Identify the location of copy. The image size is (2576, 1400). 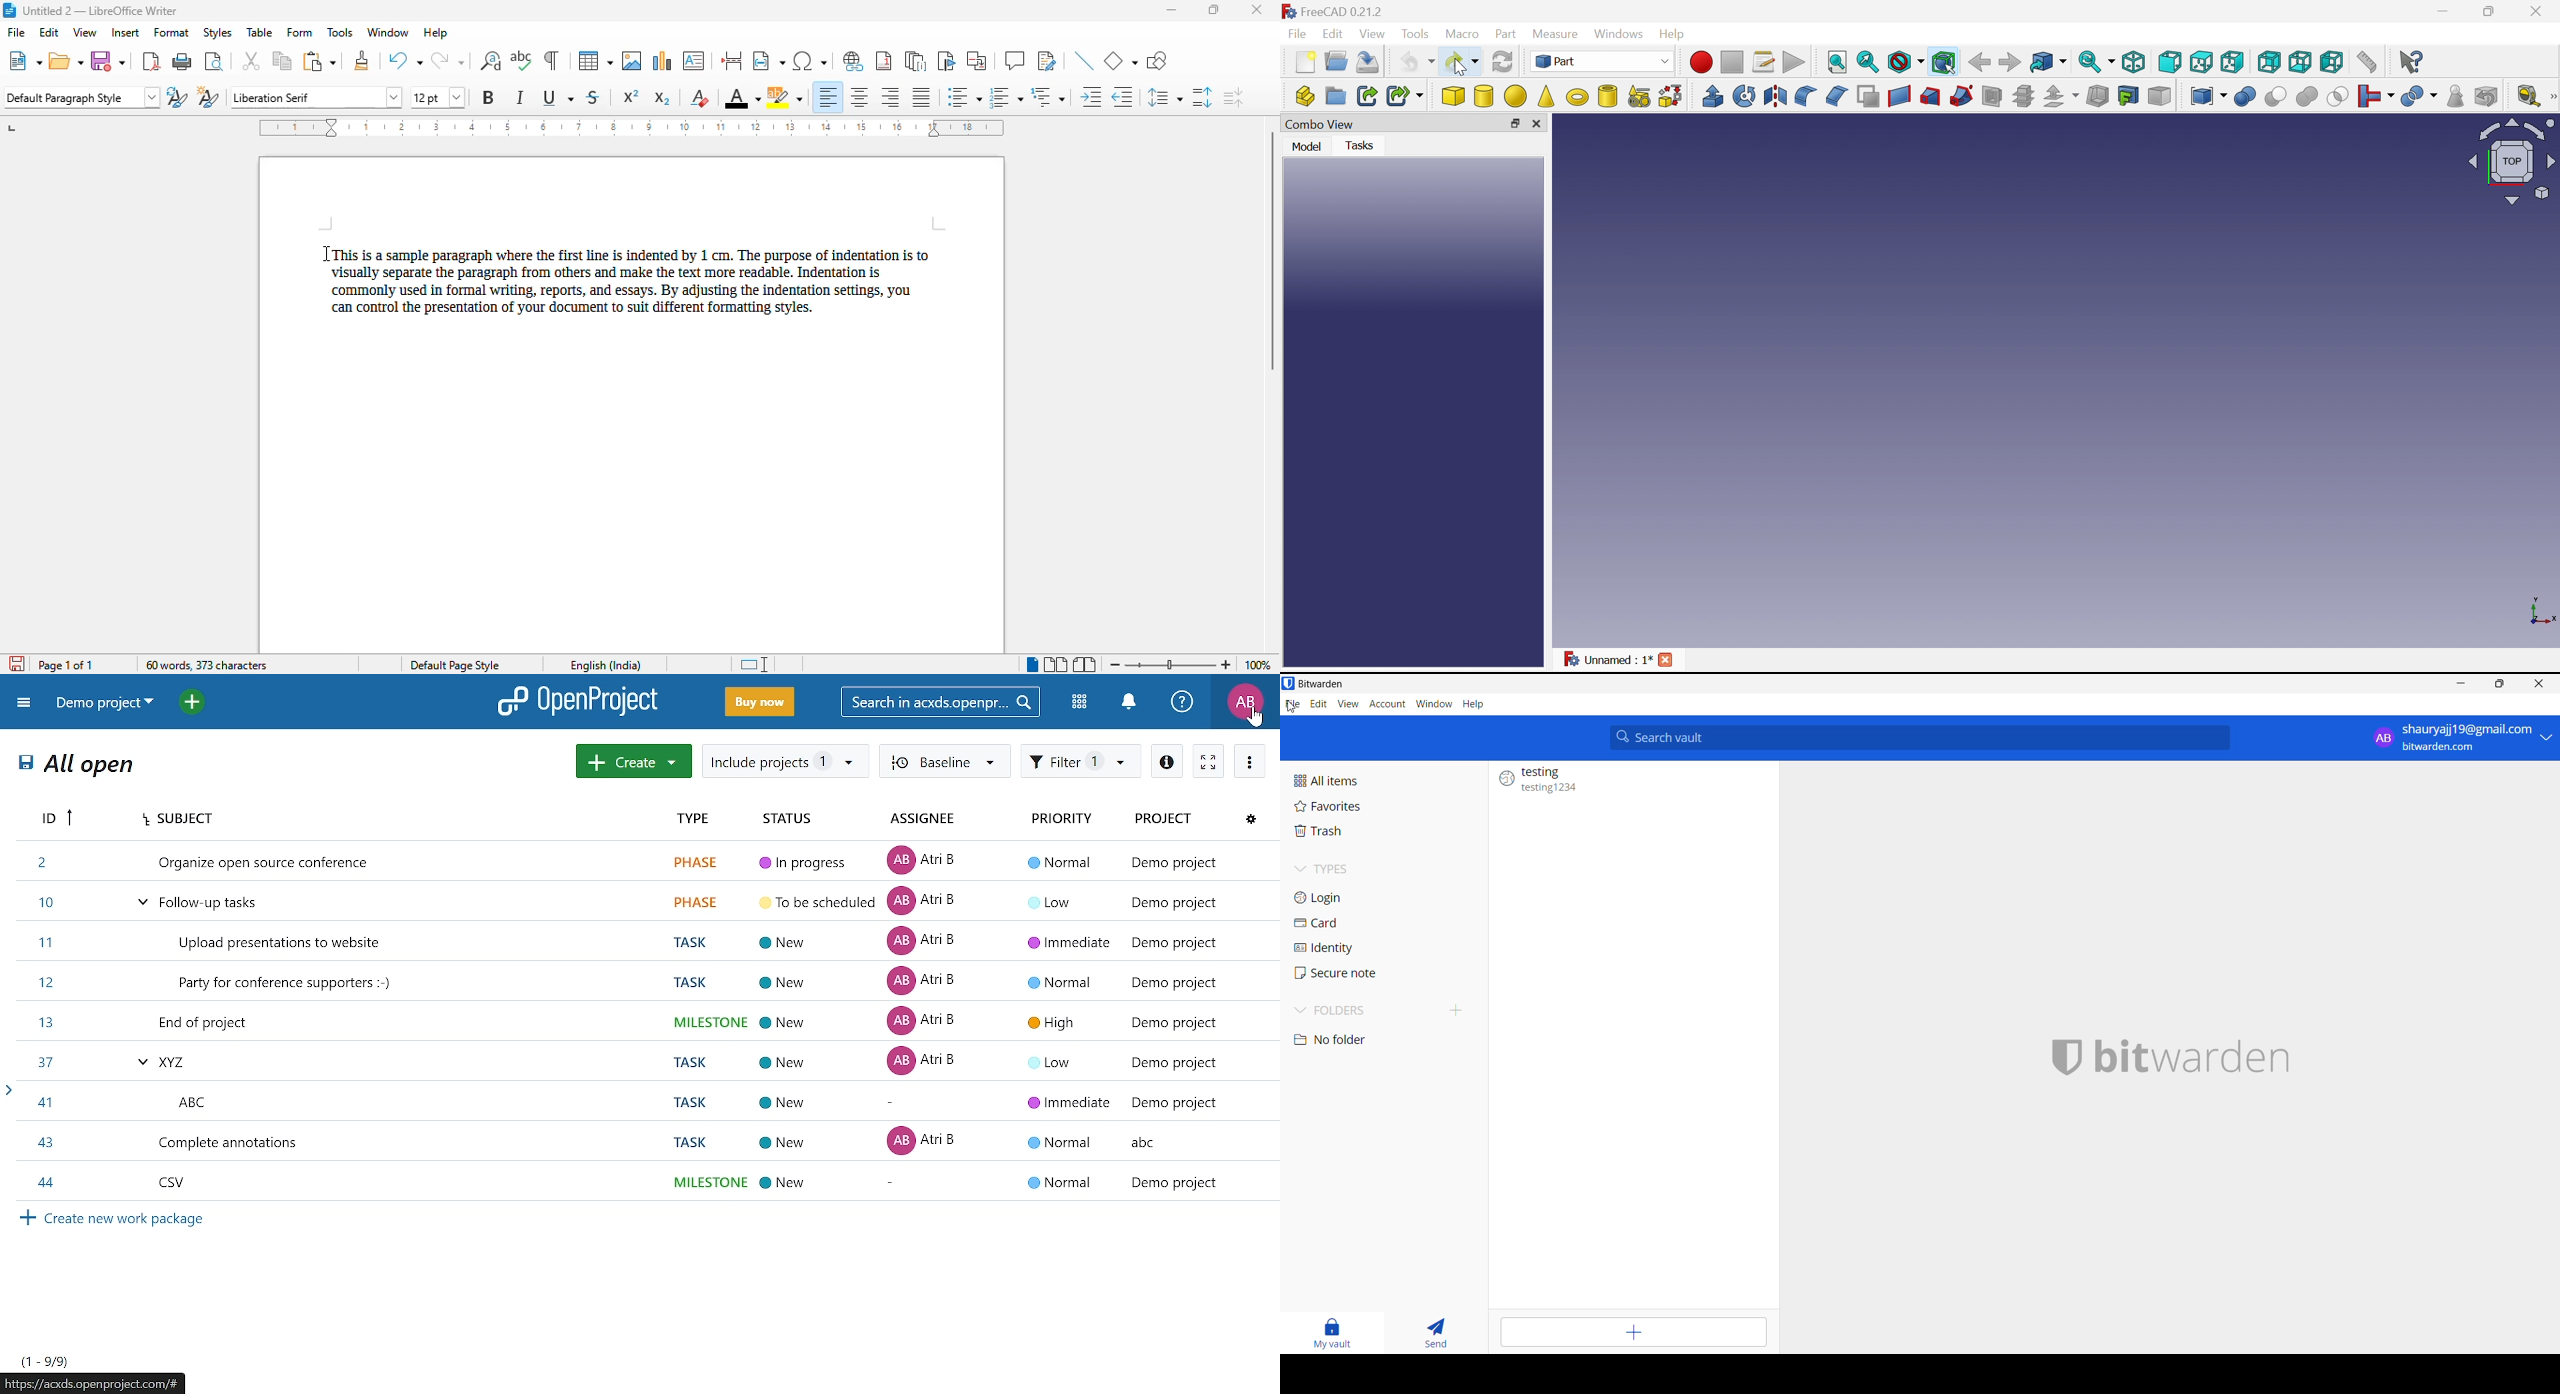
(283, 61).